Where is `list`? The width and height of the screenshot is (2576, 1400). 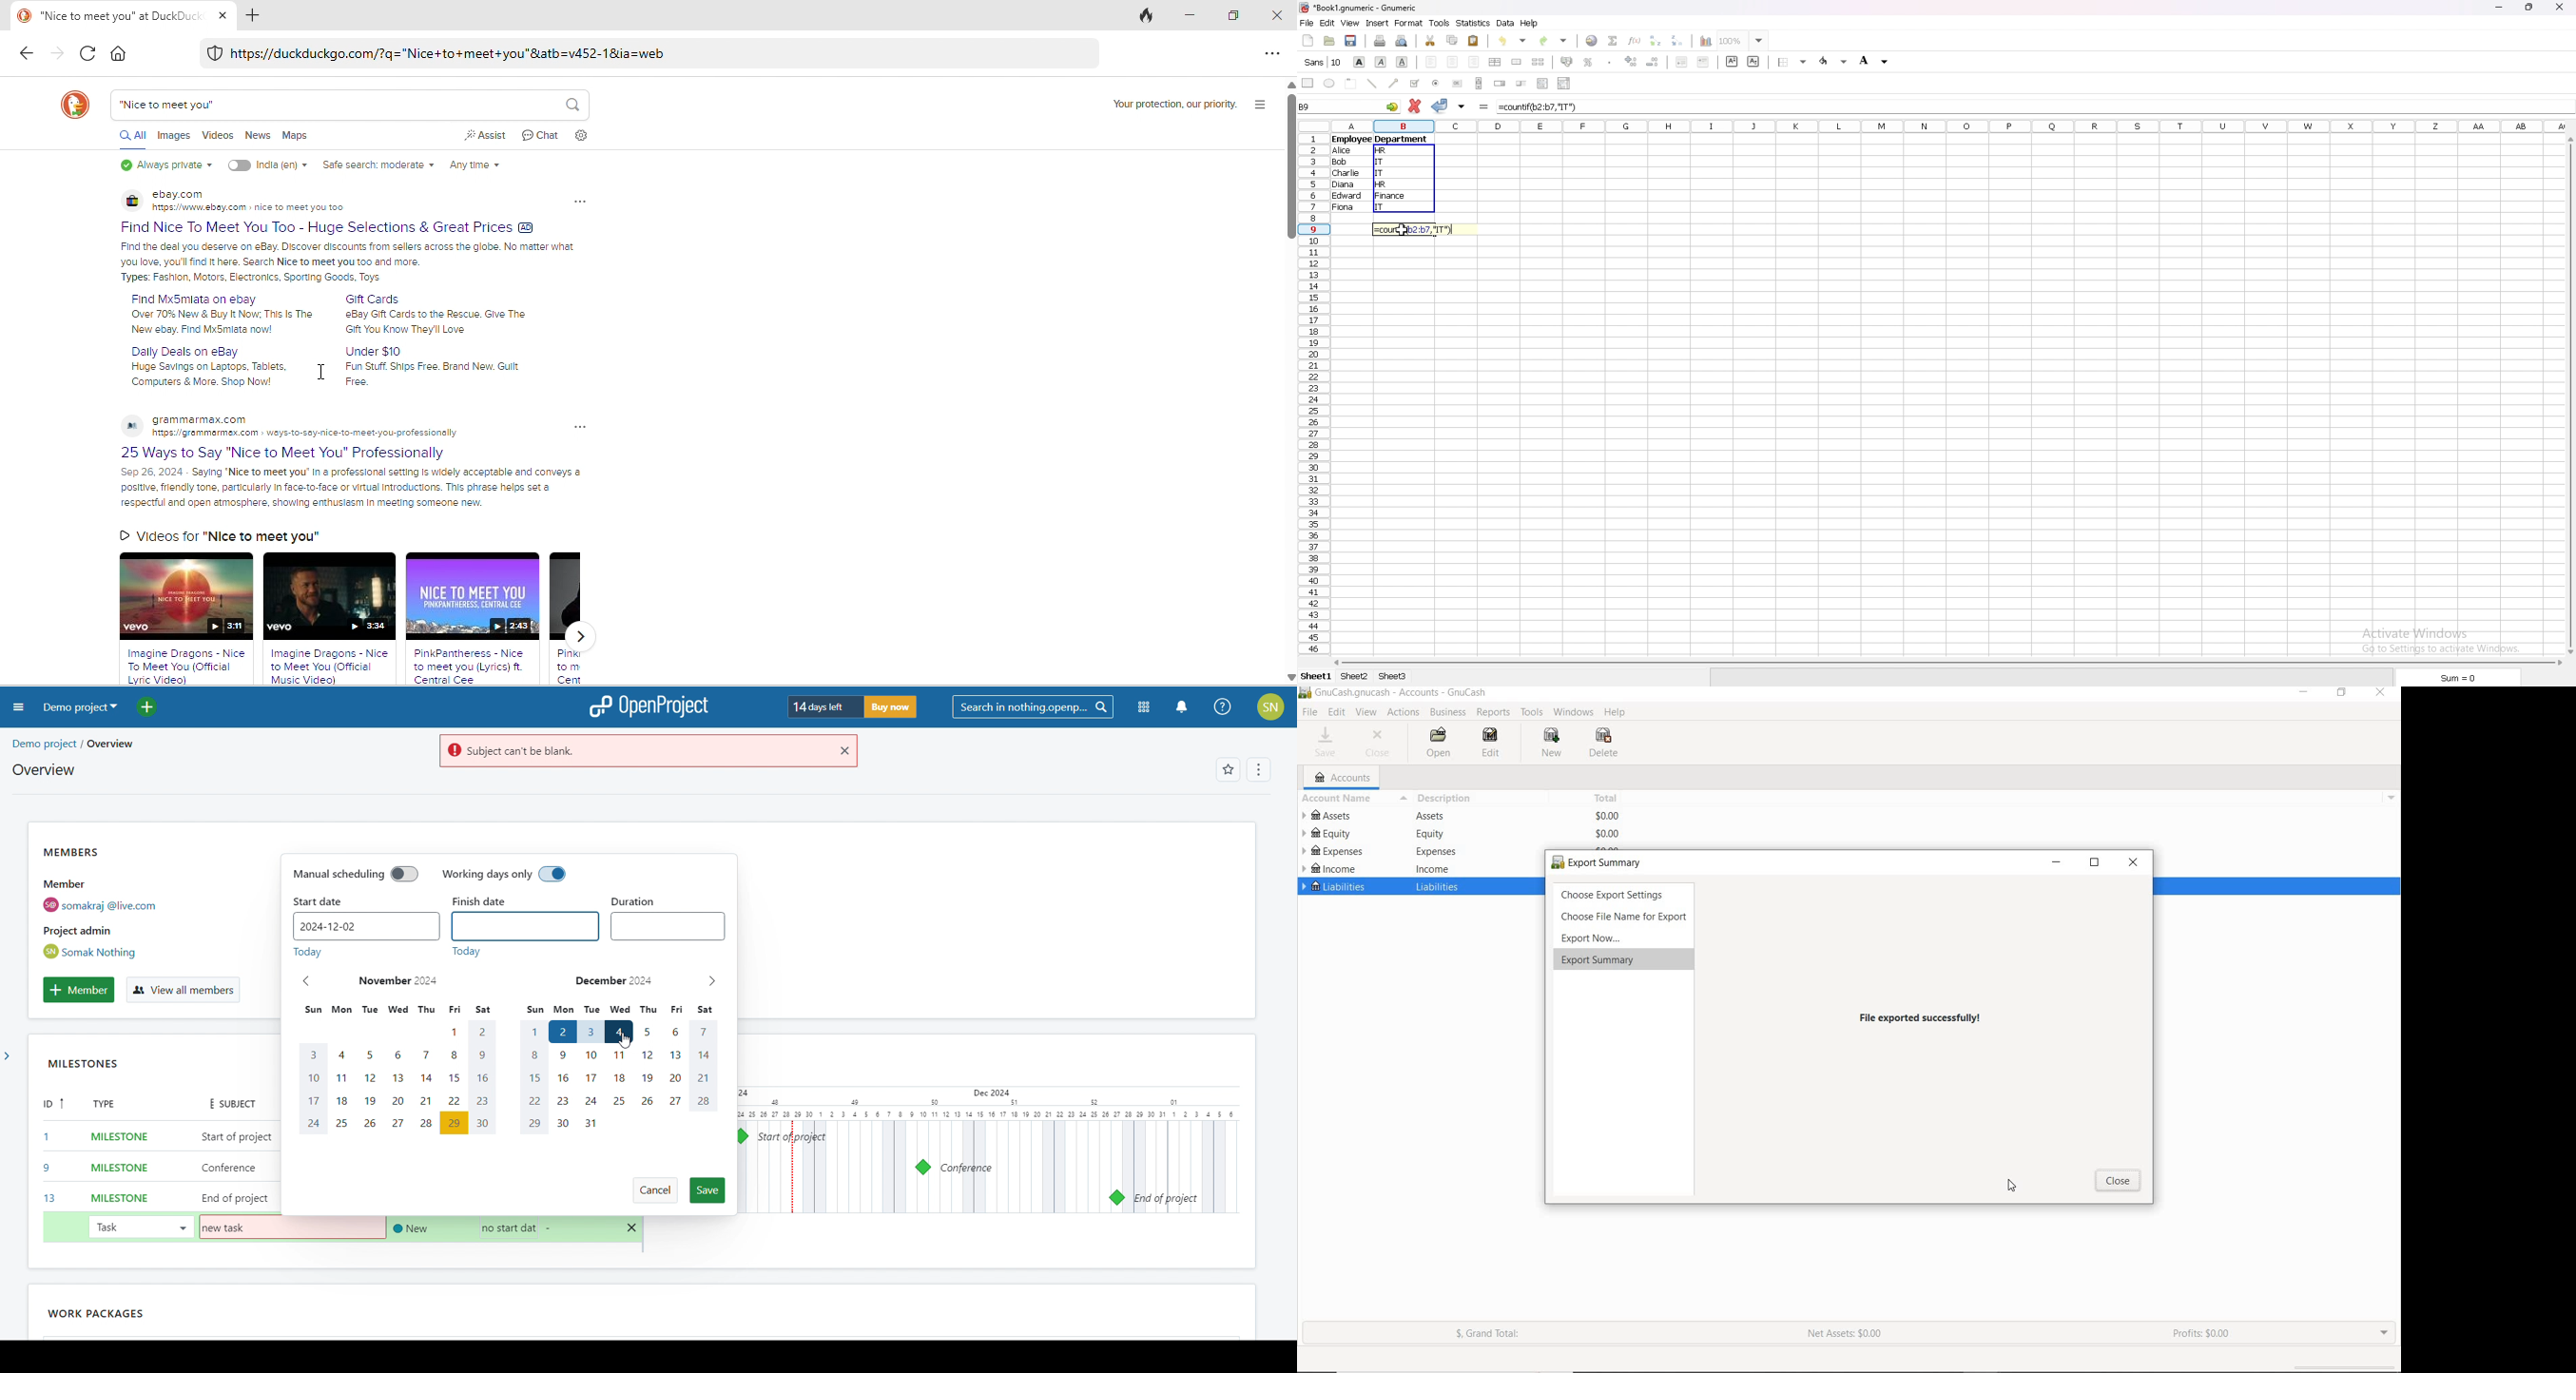 list is located at coordinates (1543, 83).